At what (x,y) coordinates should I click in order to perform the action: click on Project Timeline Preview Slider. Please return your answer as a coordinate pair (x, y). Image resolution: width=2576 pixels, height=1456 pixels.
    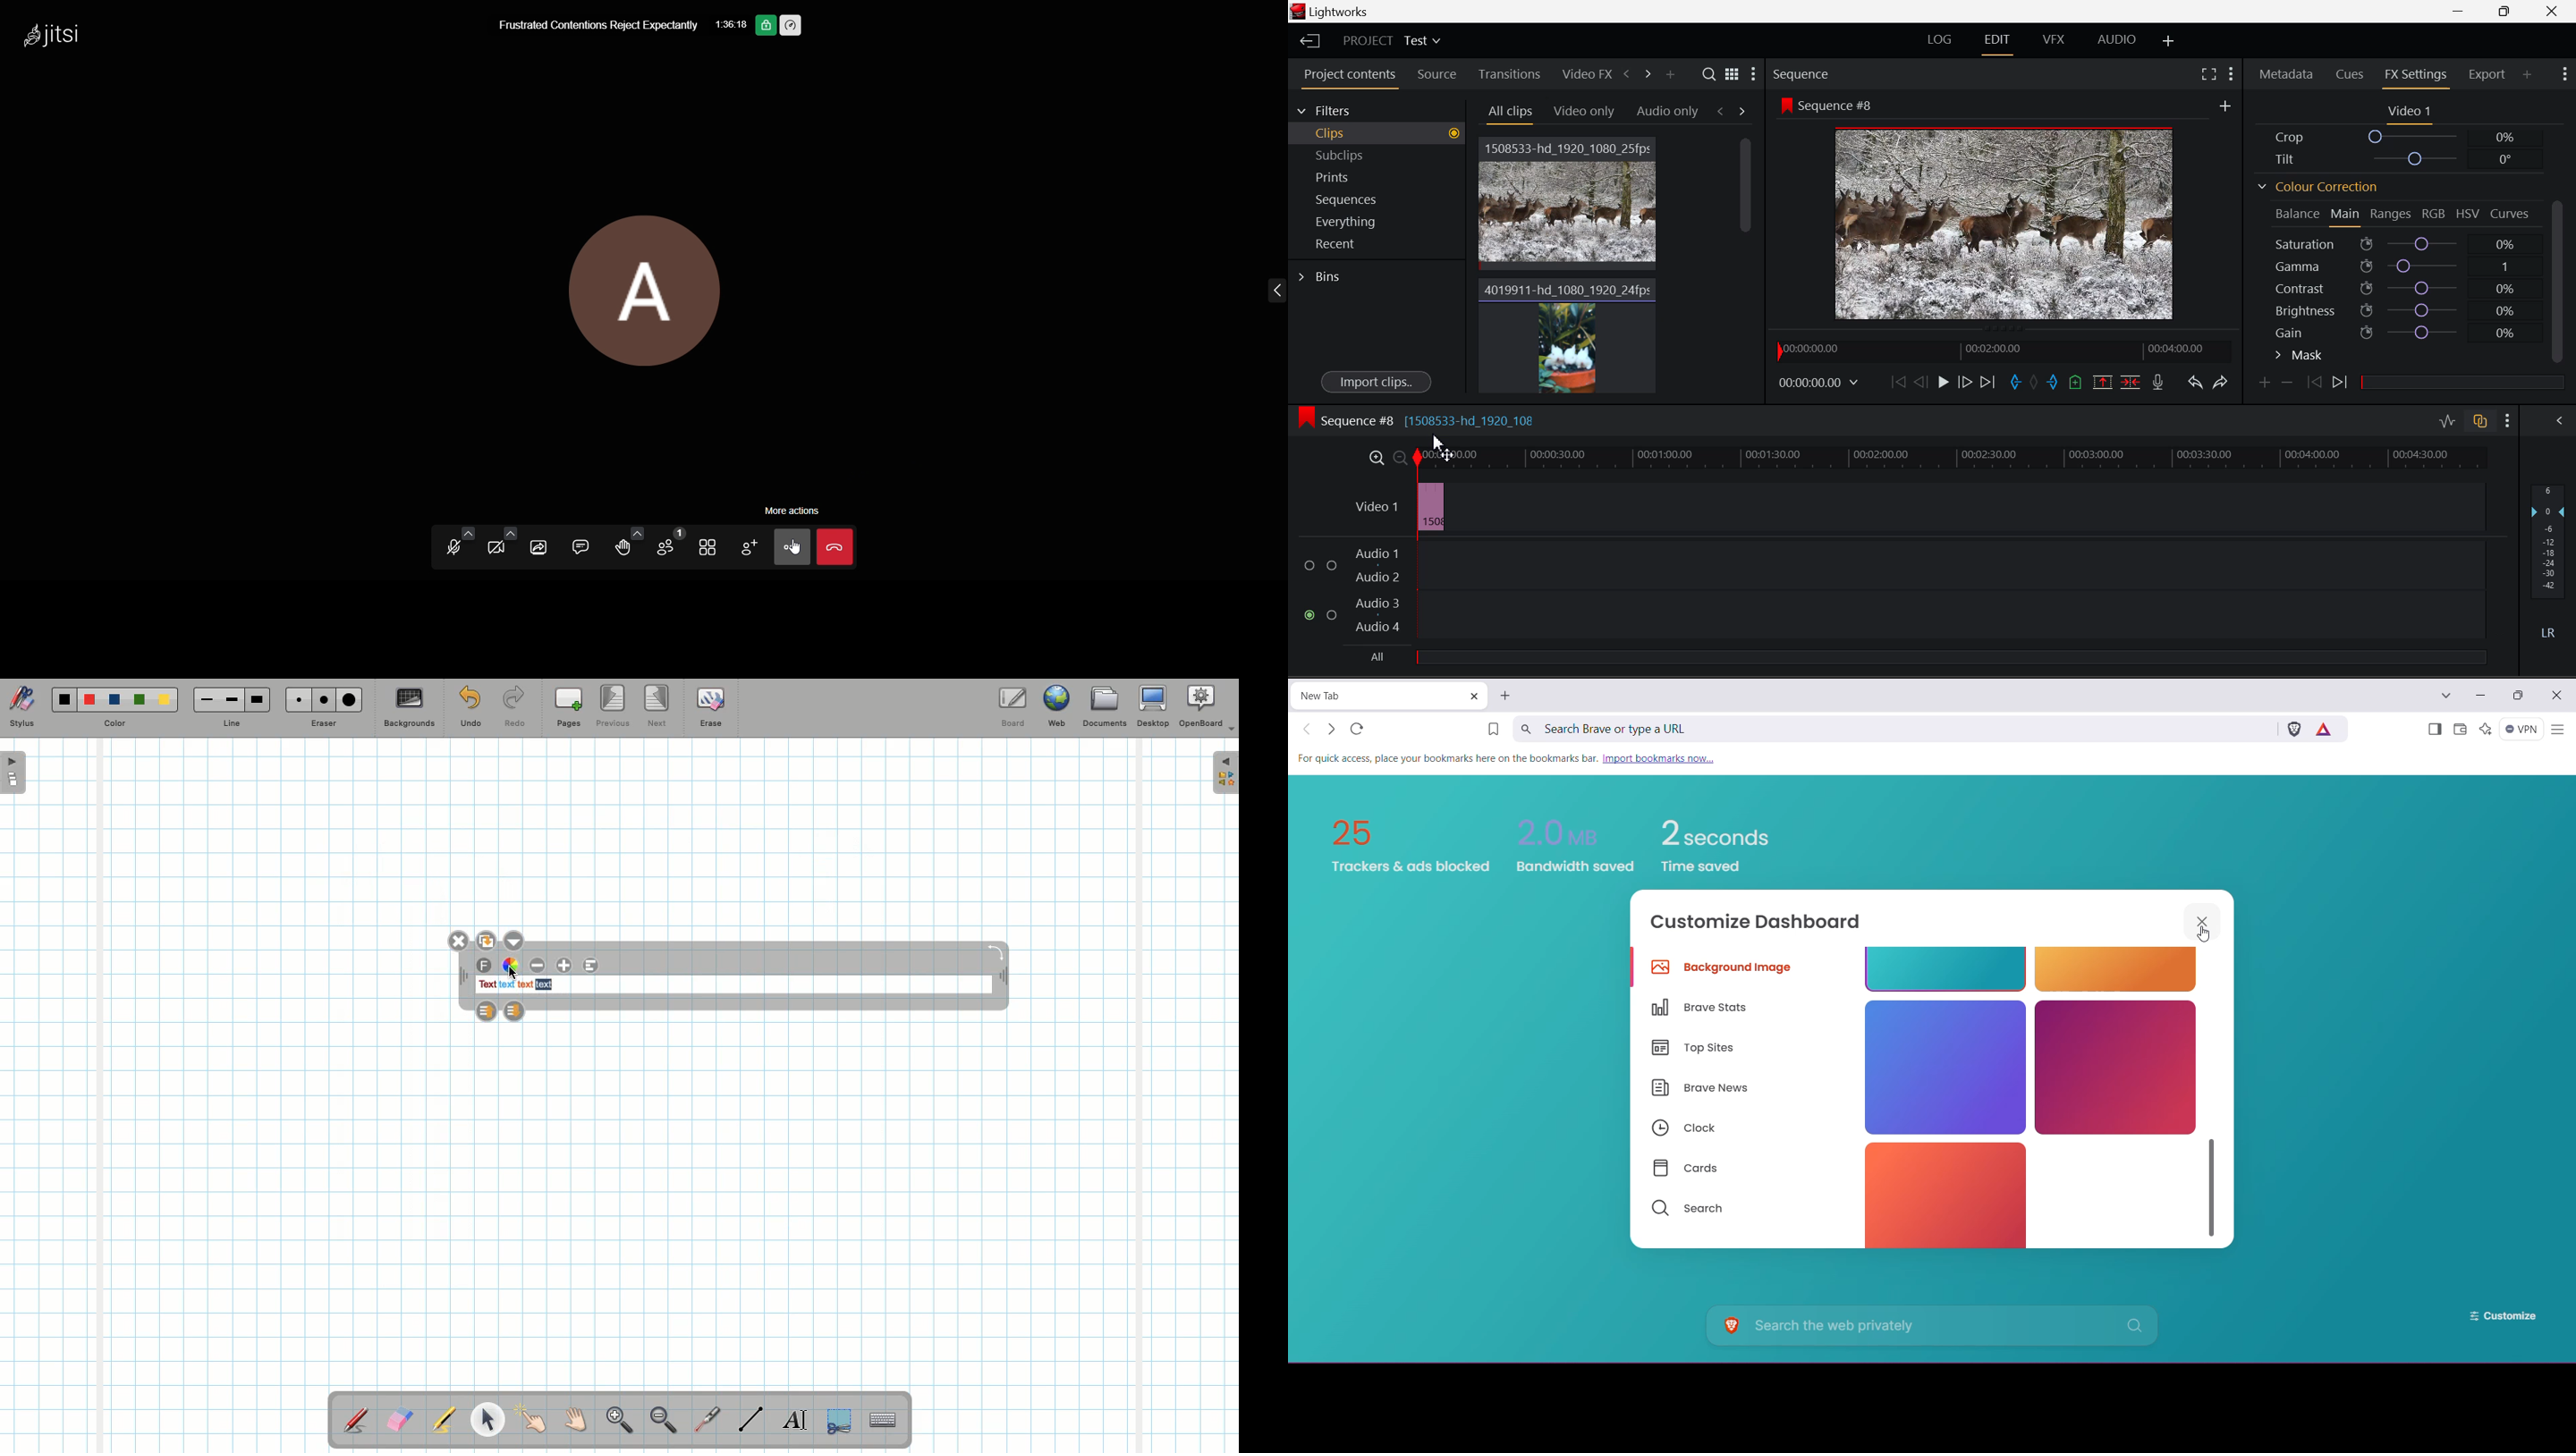
    Looking at the image, I should click on (1996, 349).